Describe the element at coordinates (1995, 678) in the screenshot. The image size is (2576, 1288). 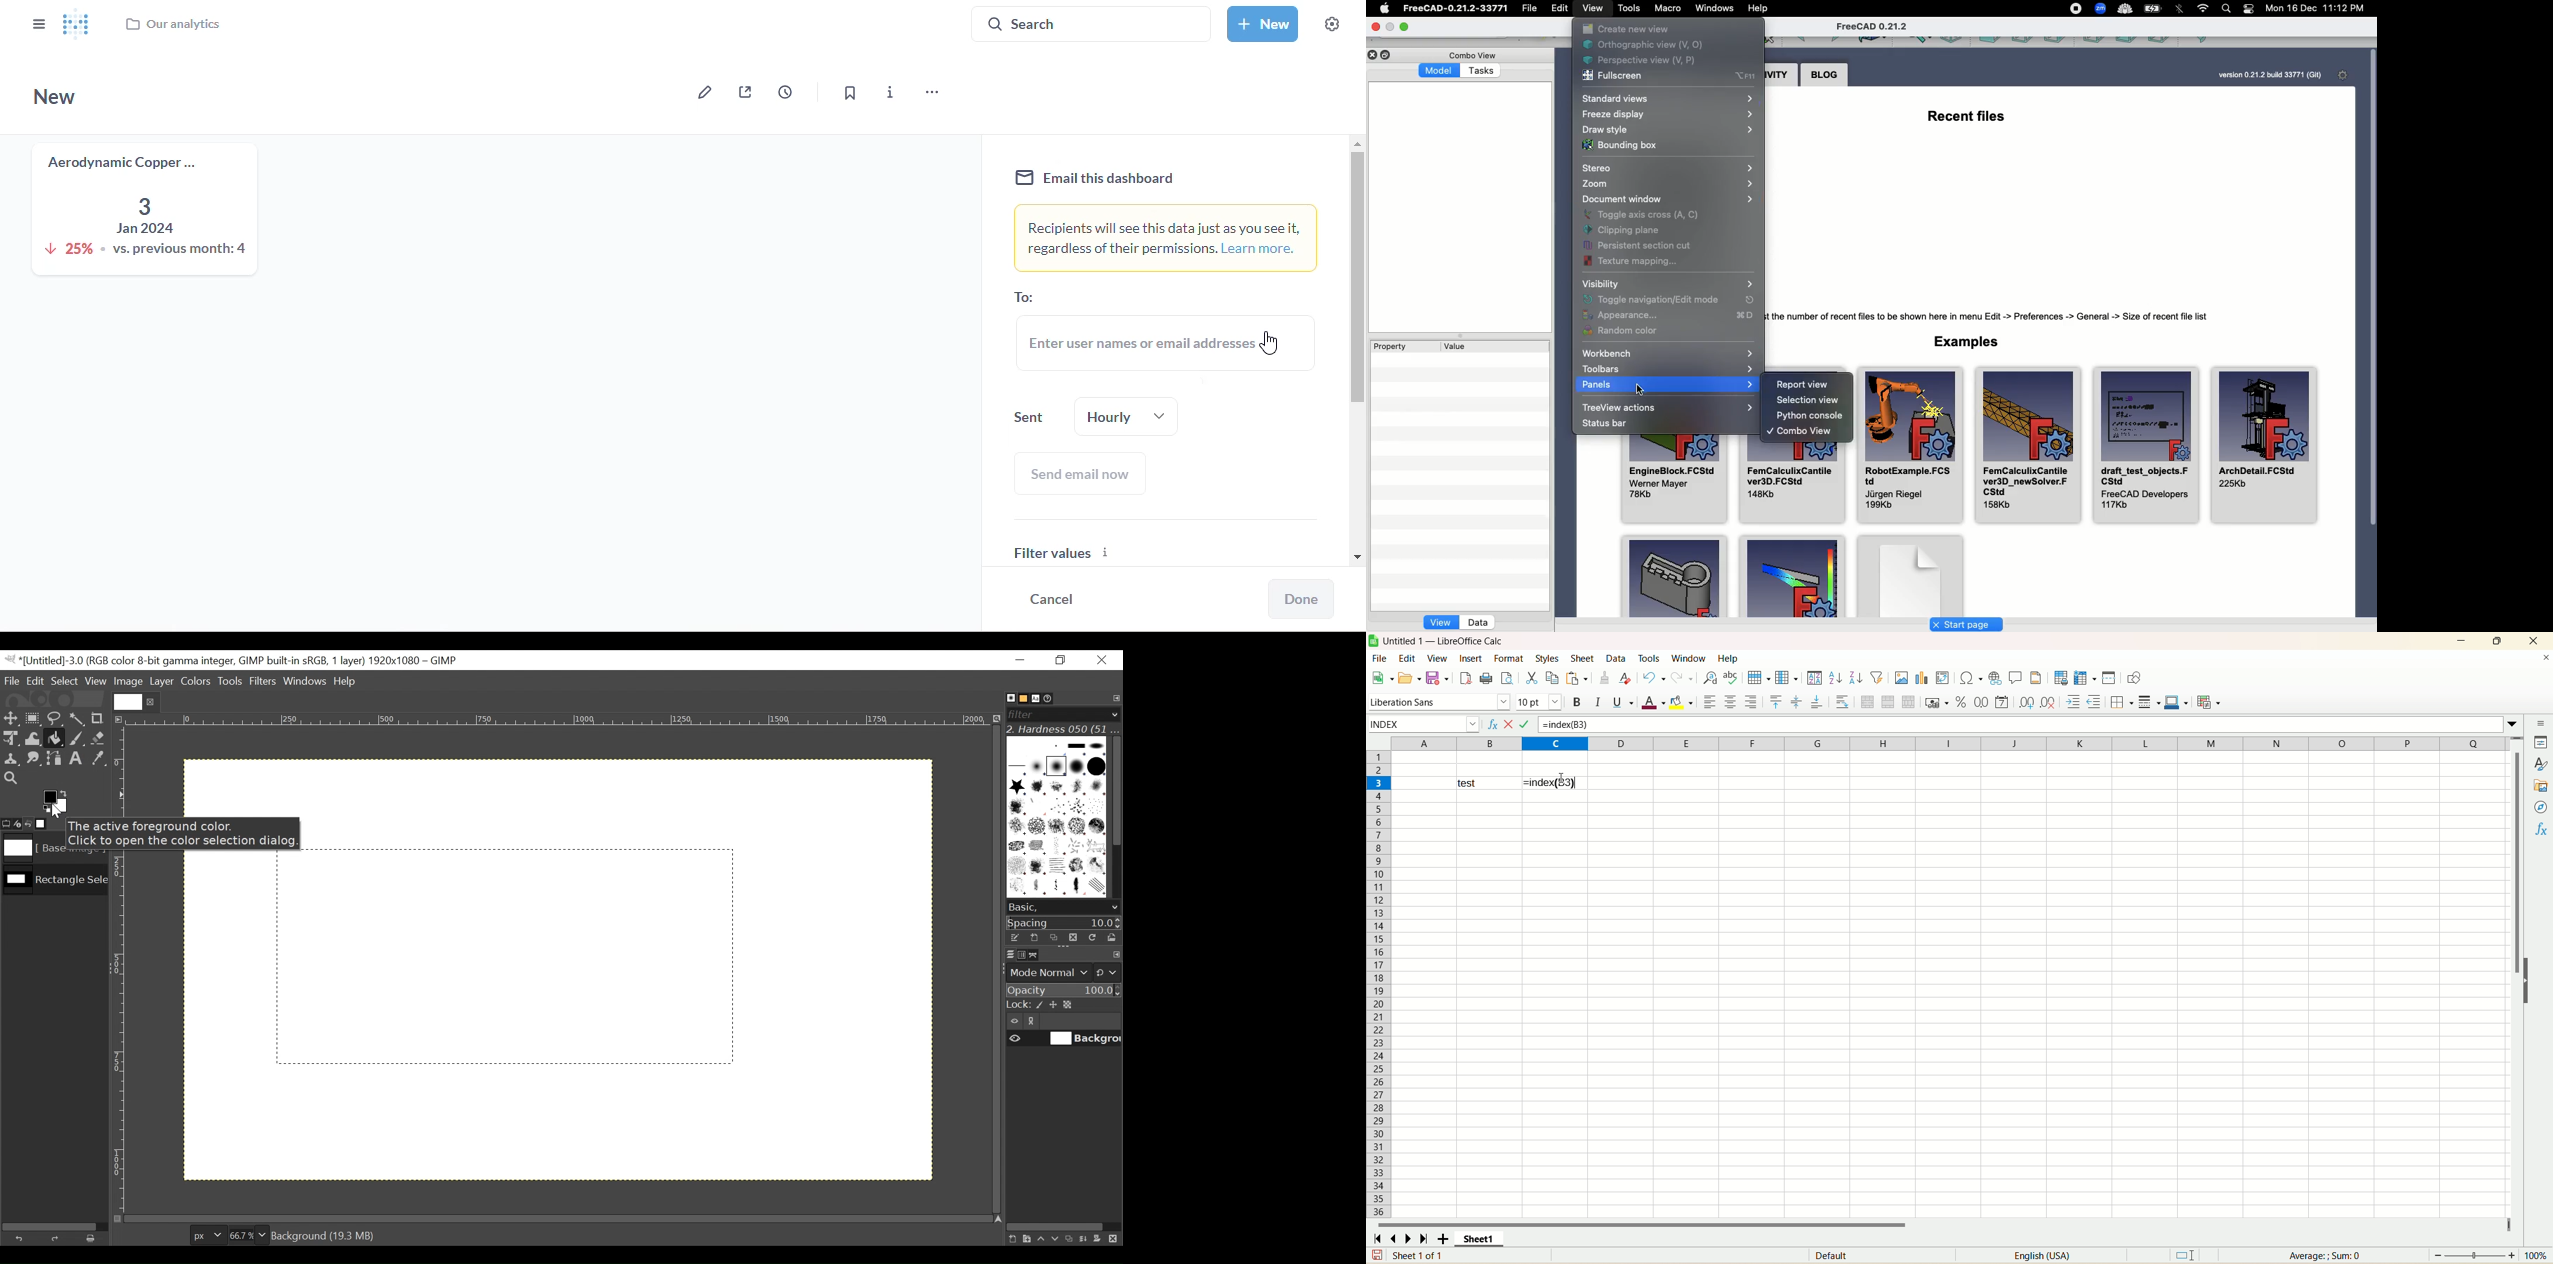
I see `insert hyperlink` at that location.